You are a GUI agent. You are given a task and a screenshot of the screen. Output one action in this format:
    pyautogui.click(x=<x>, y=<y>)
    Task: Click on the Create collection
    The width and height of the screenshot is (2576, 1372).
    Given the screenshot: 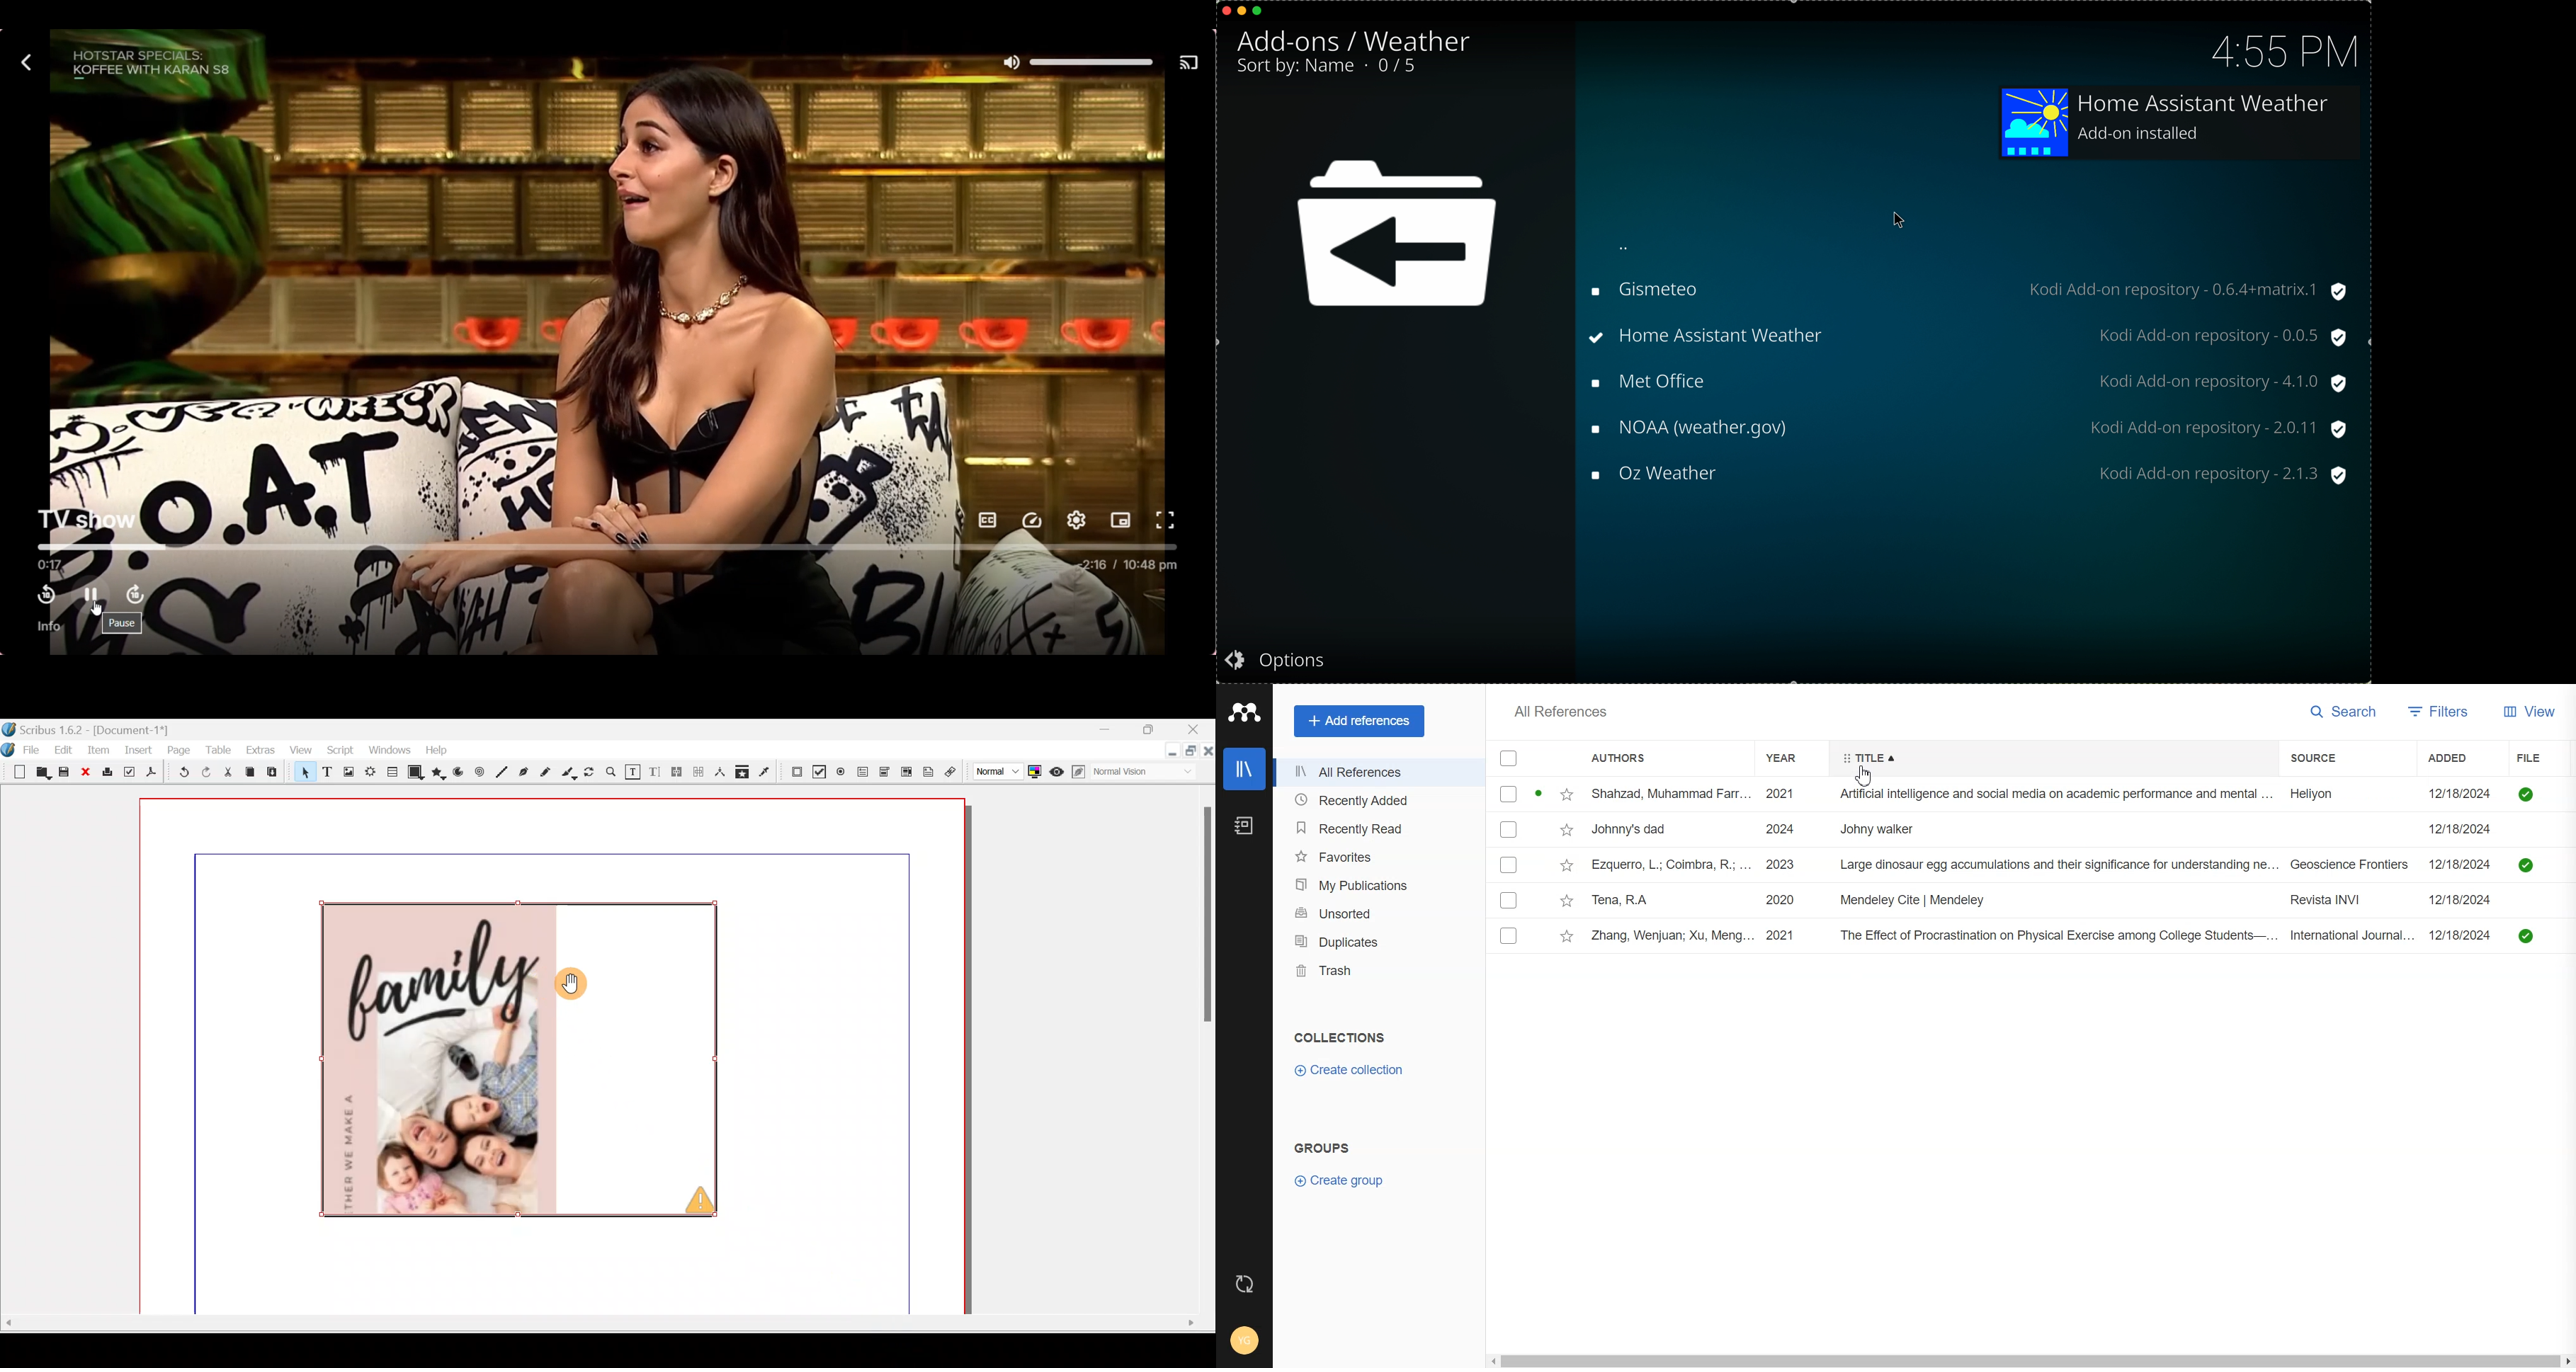 What is the action you would take?
    pyautogui.click(x=1351, y=1070)
    